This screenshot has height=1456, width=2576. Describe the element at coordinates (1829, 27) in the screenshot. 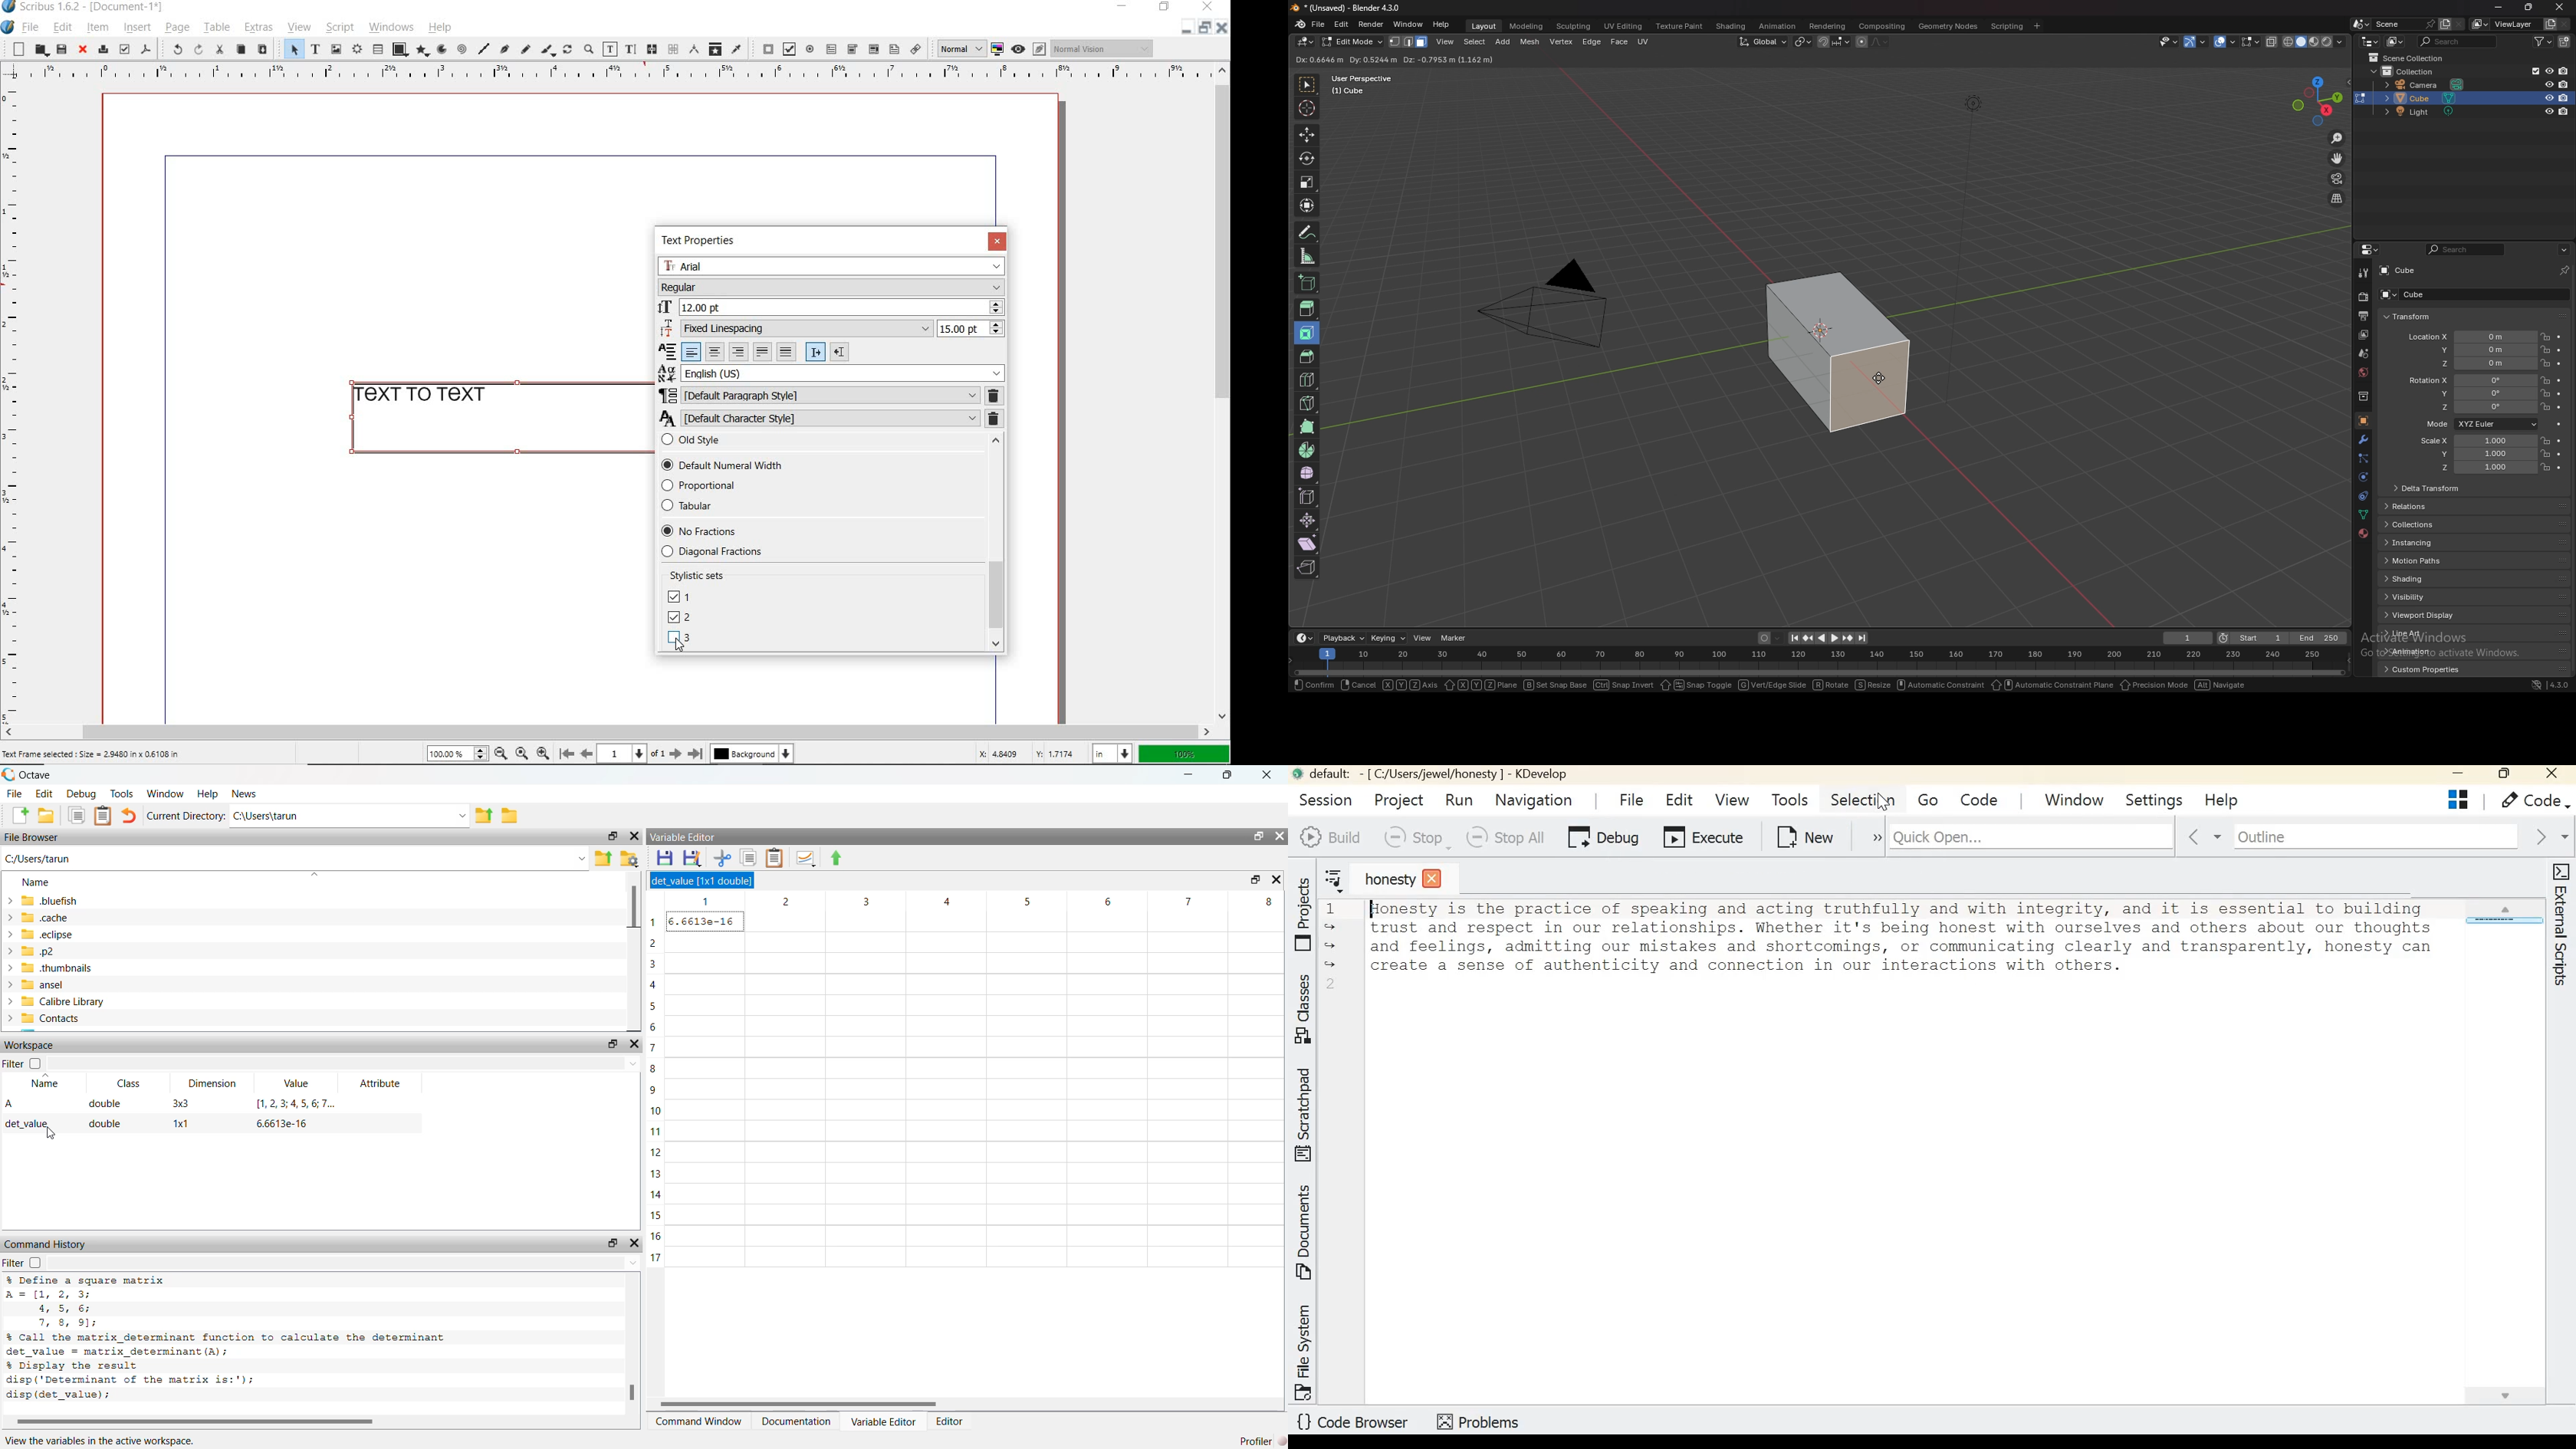

I see `rendering` at that location.